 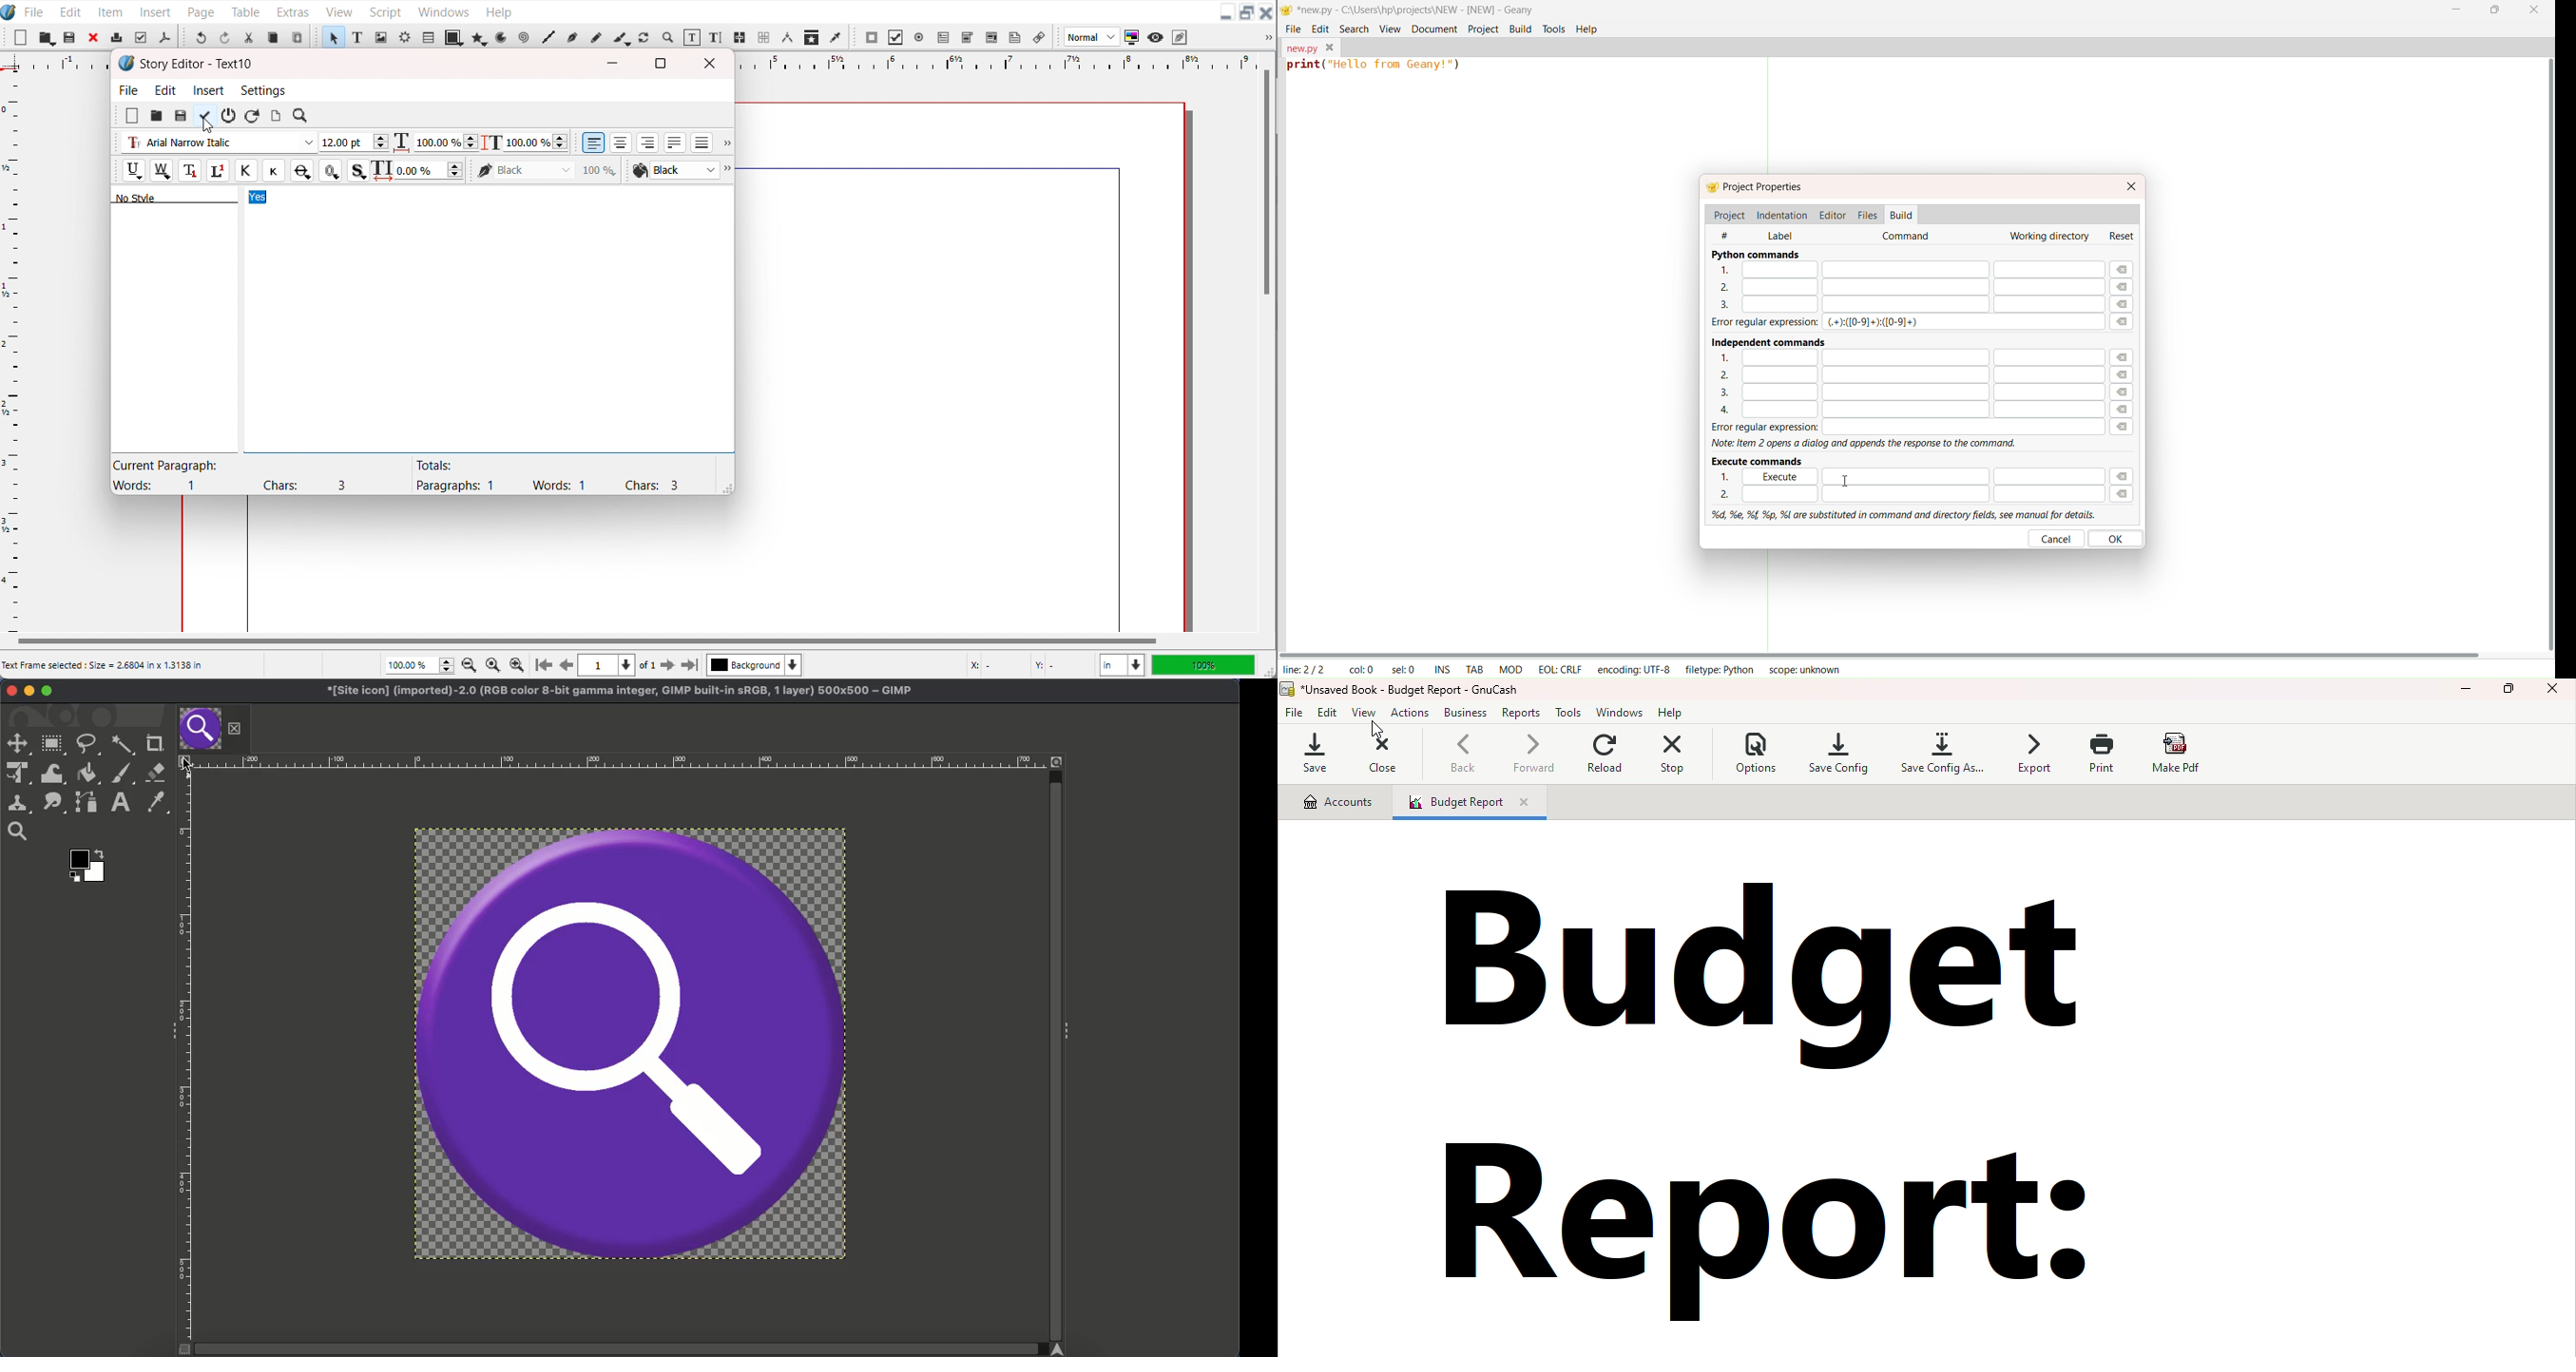 I want to click on File, so click(x=34, y=11).